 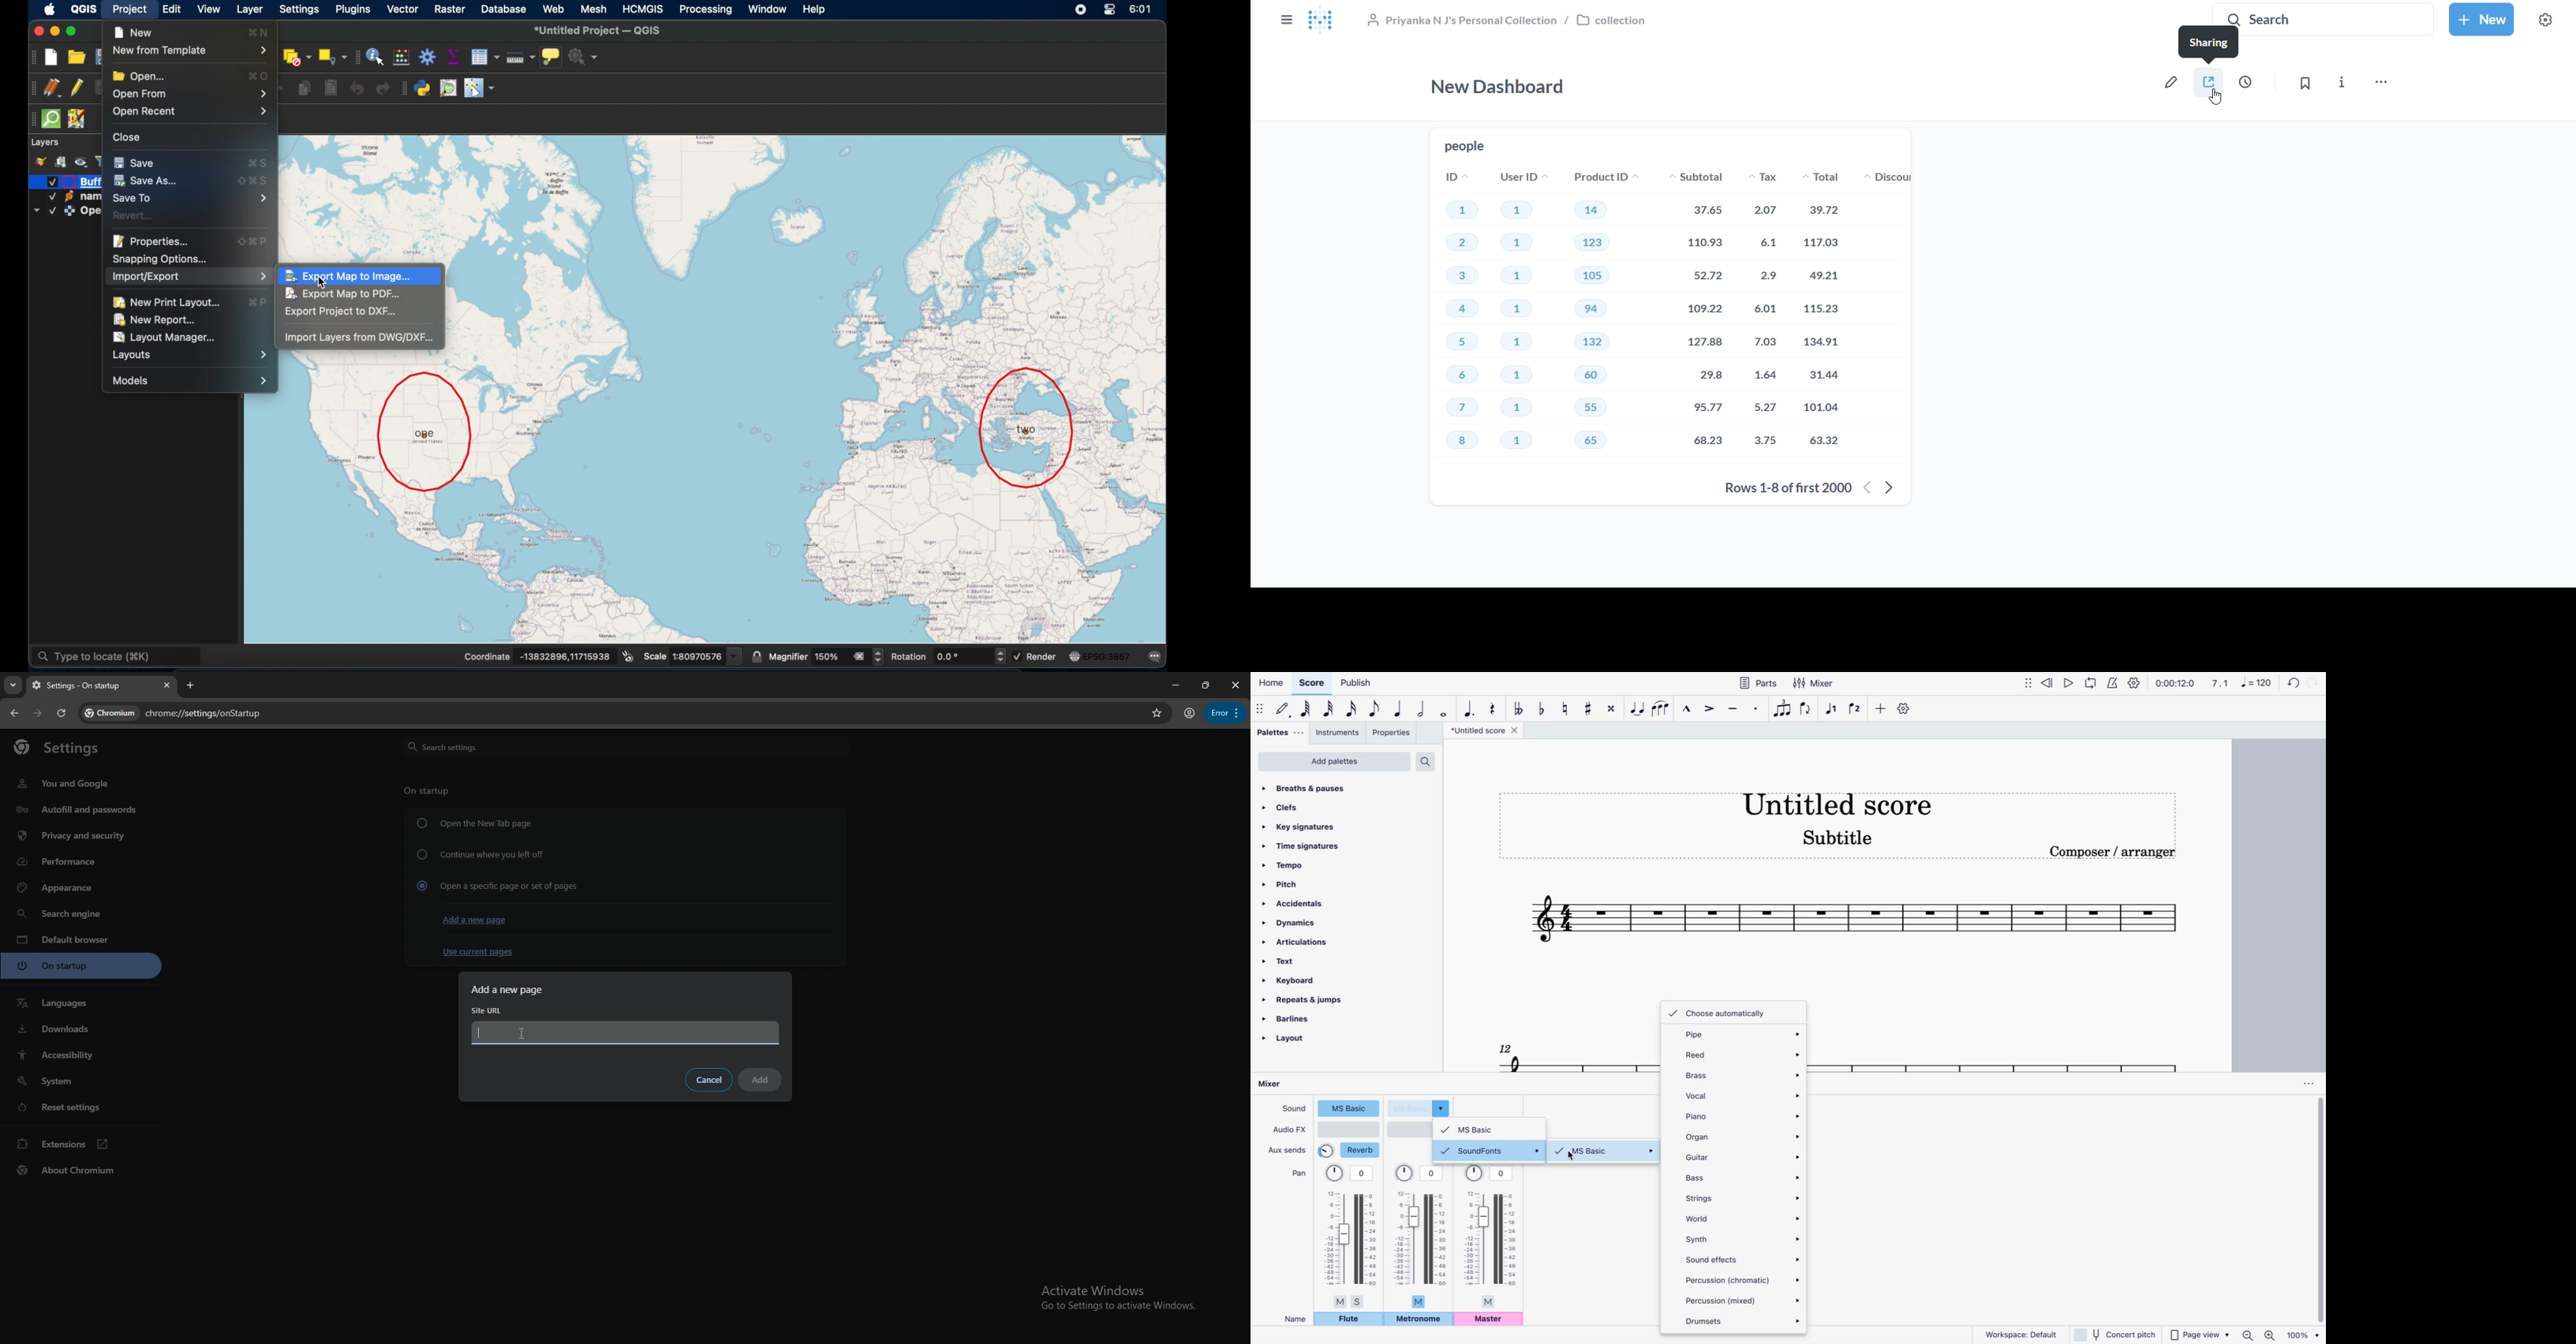 I want to click on piano, so click(x=1743, y=1114).